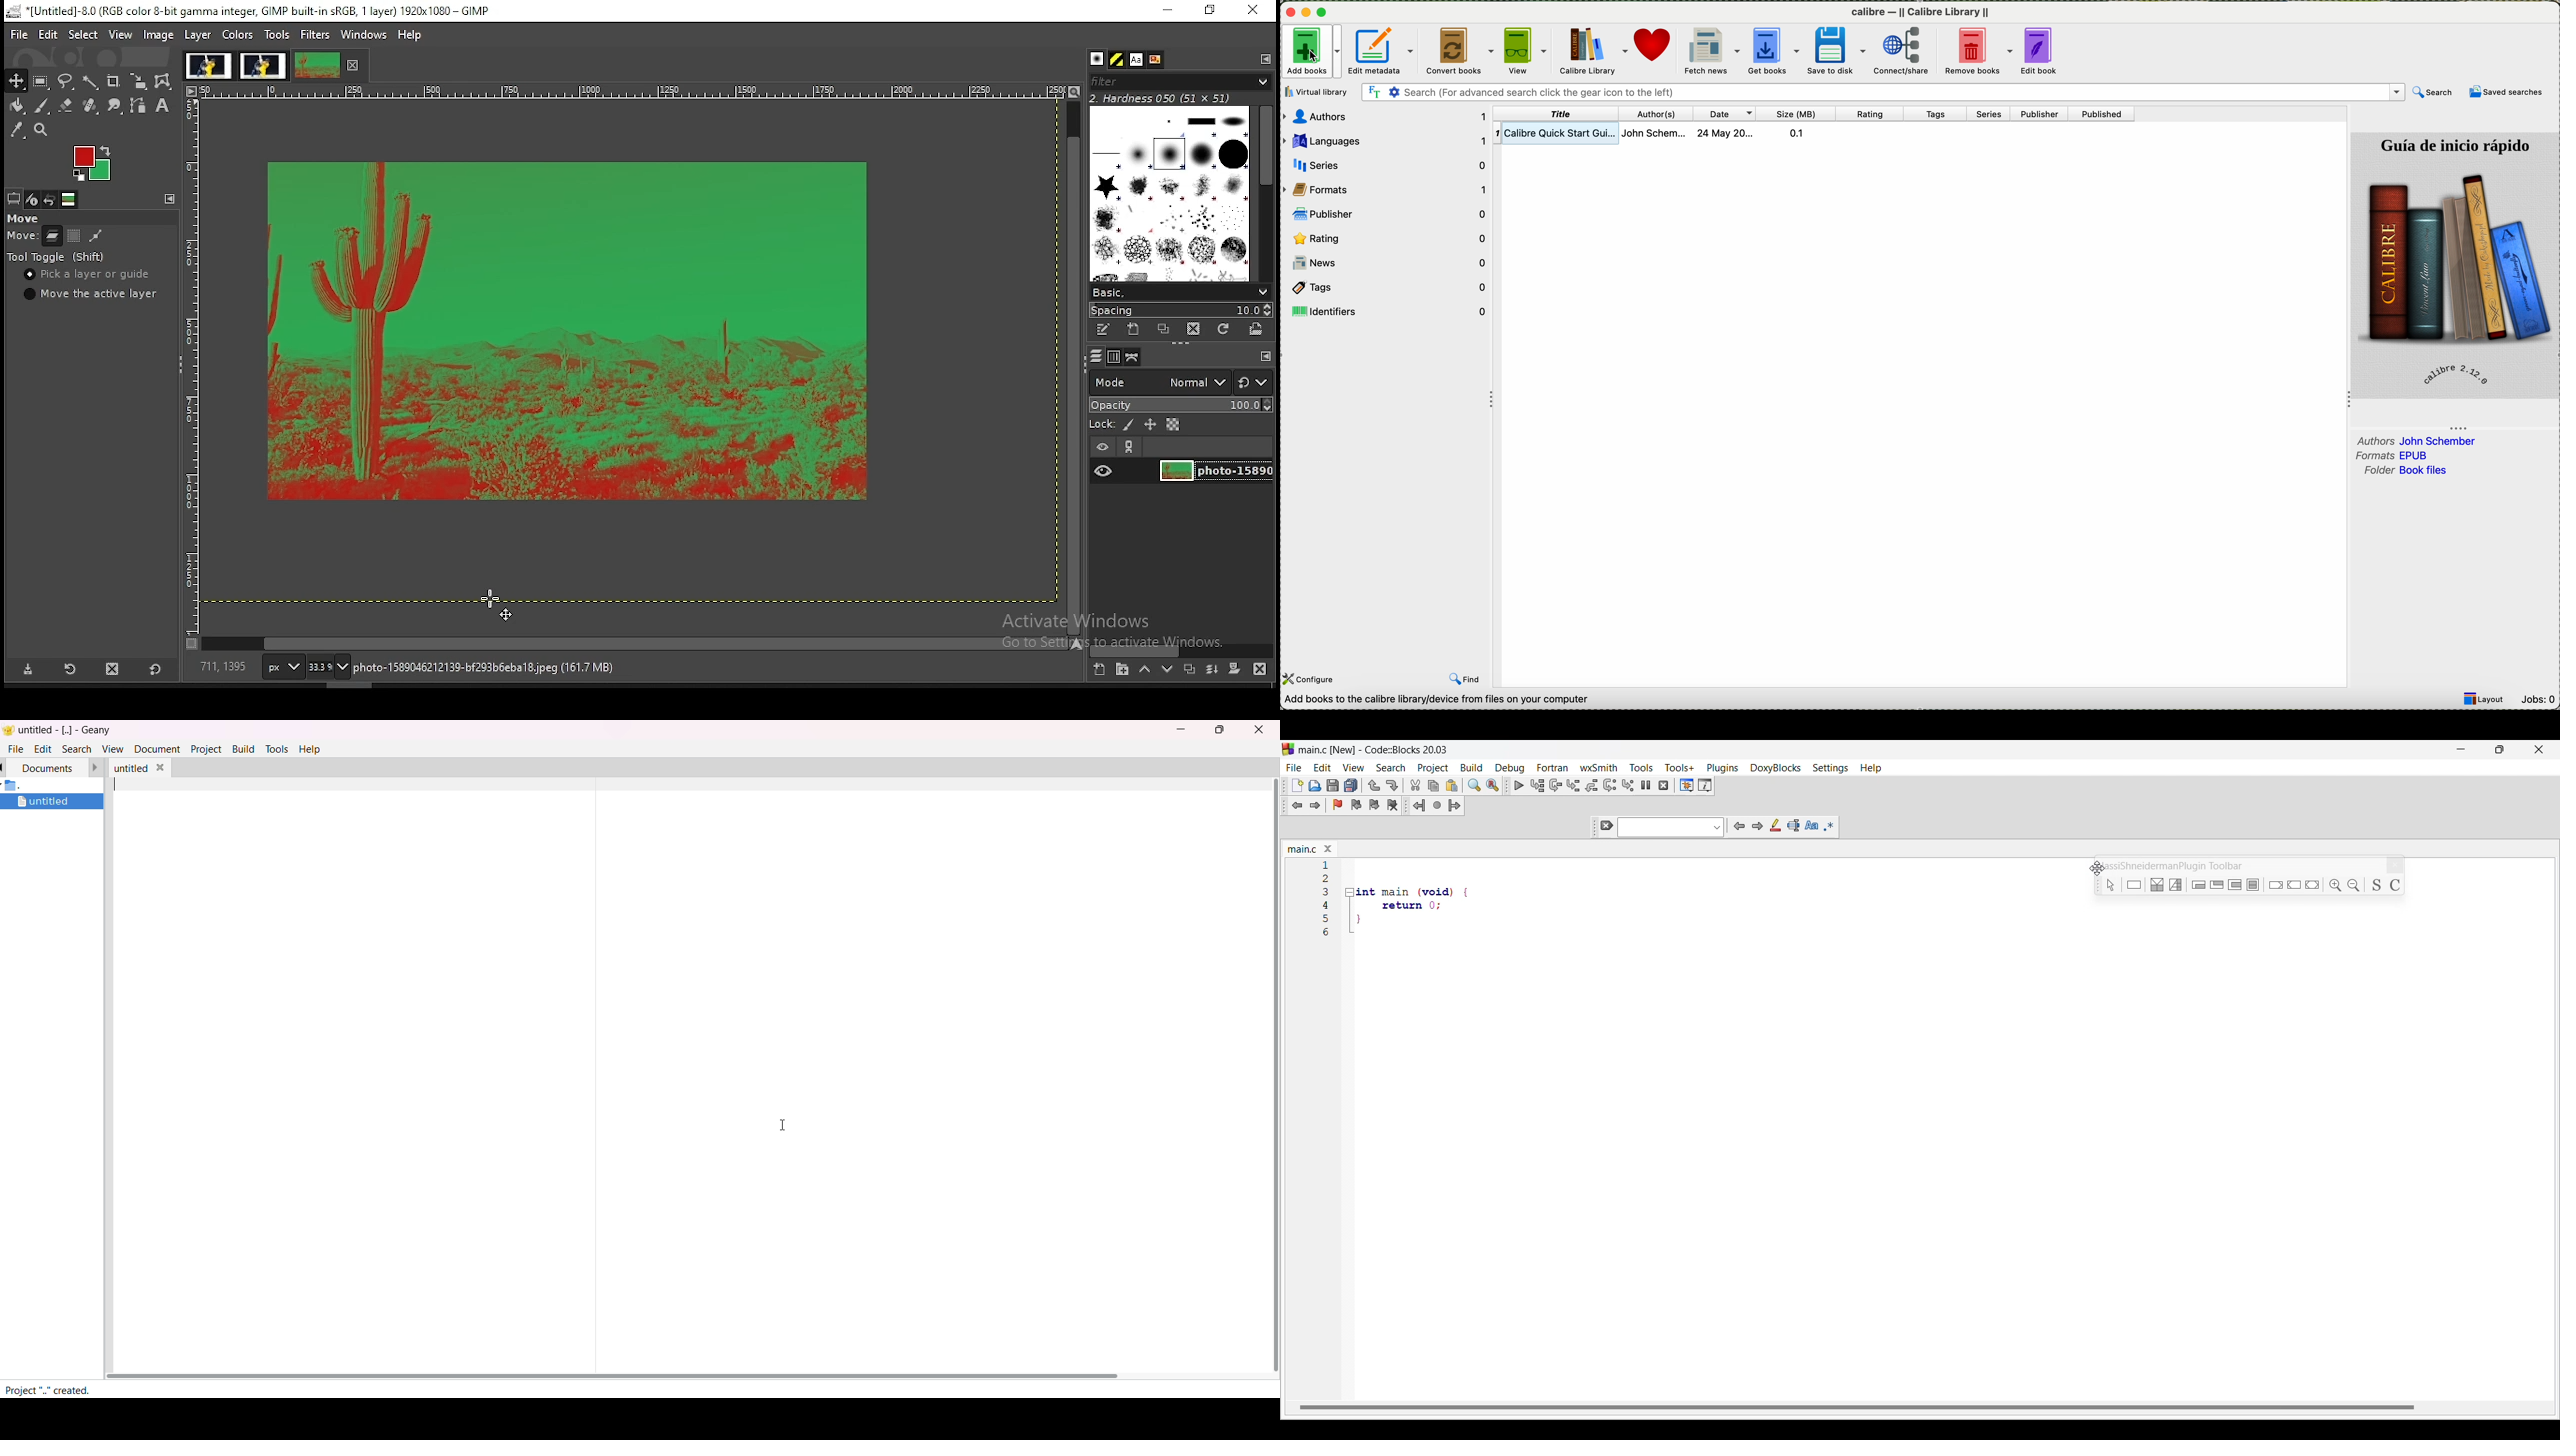  What do you see at coordinates (2506, 93) in the screenshot?
I see `saved searches` at bounding box center [2506, 93].